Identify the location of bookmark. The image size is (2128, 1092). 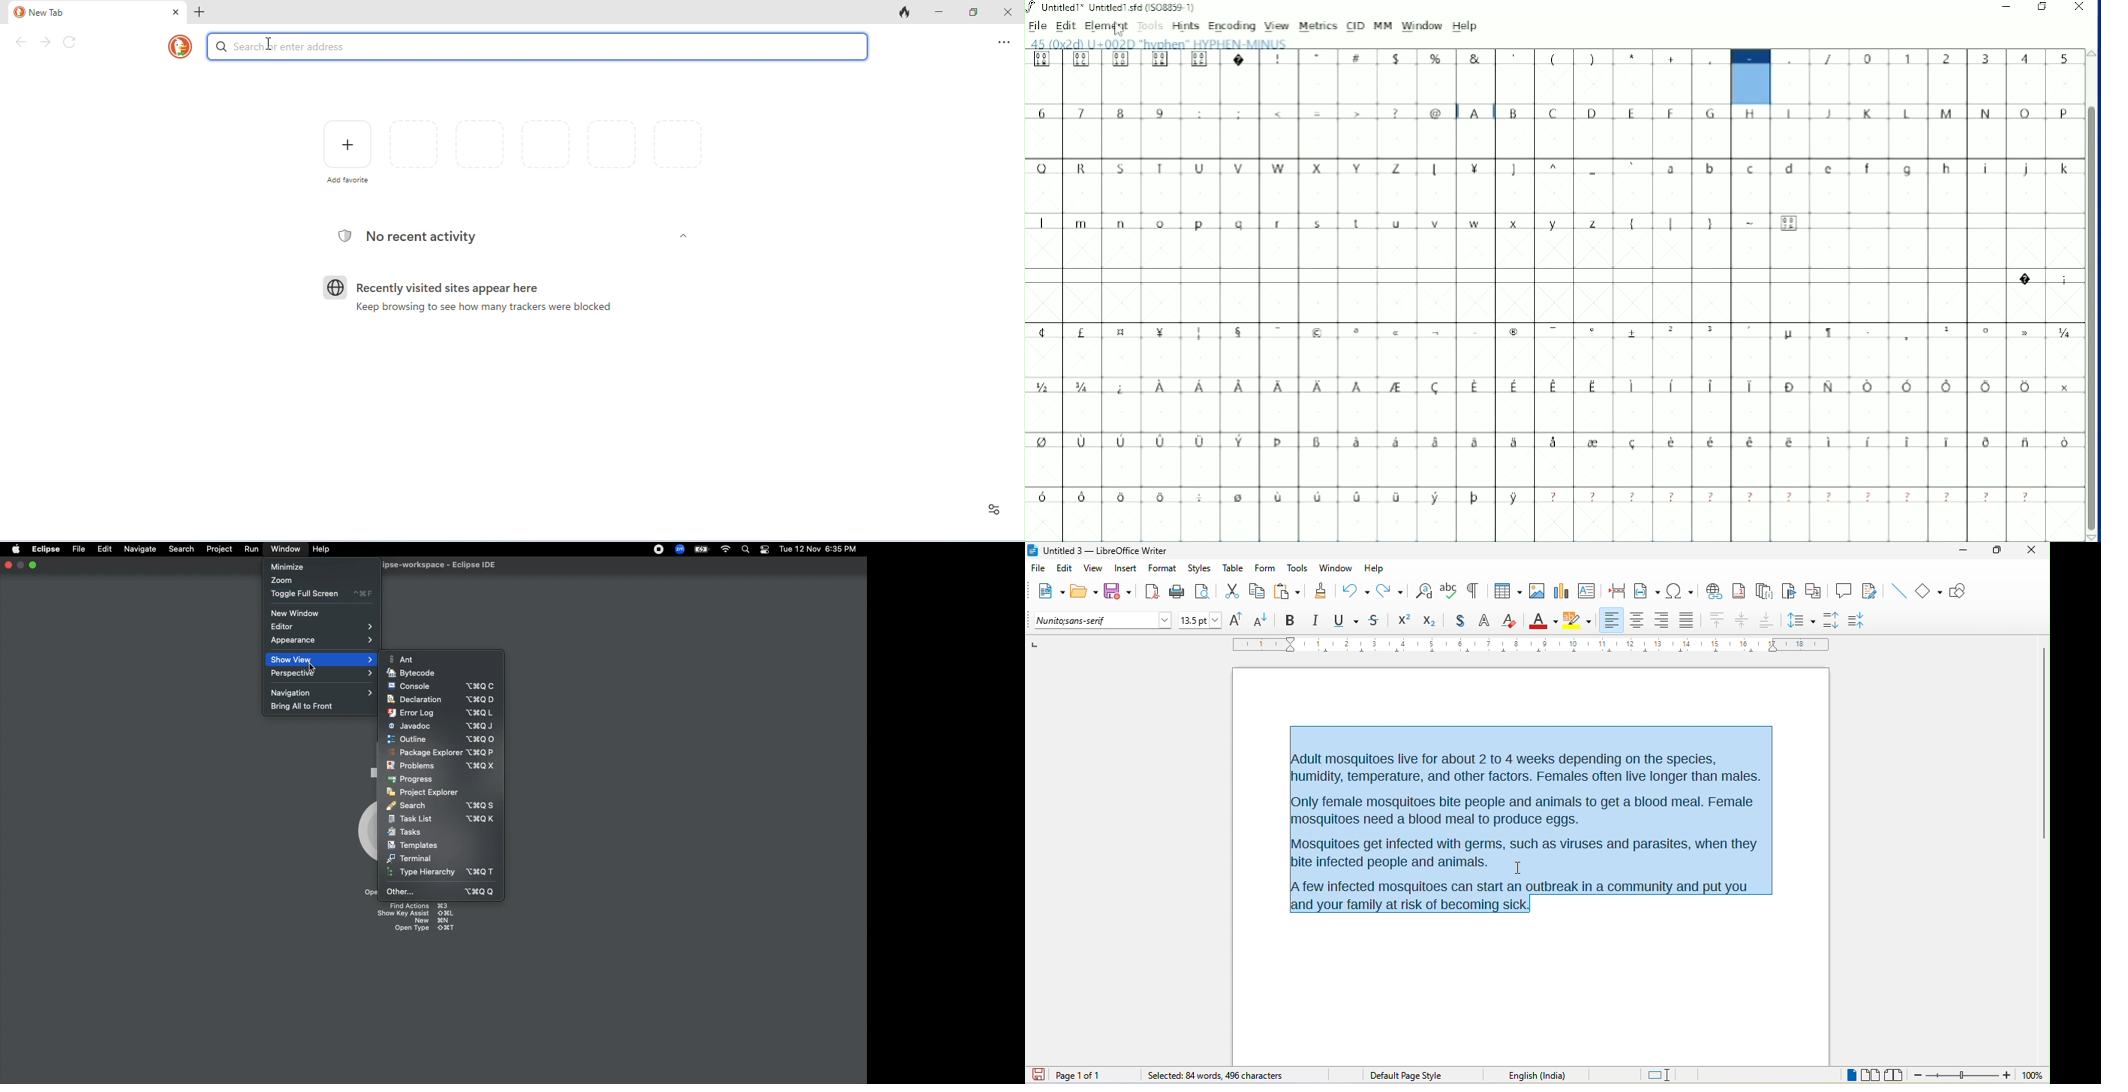
(1791, 592).